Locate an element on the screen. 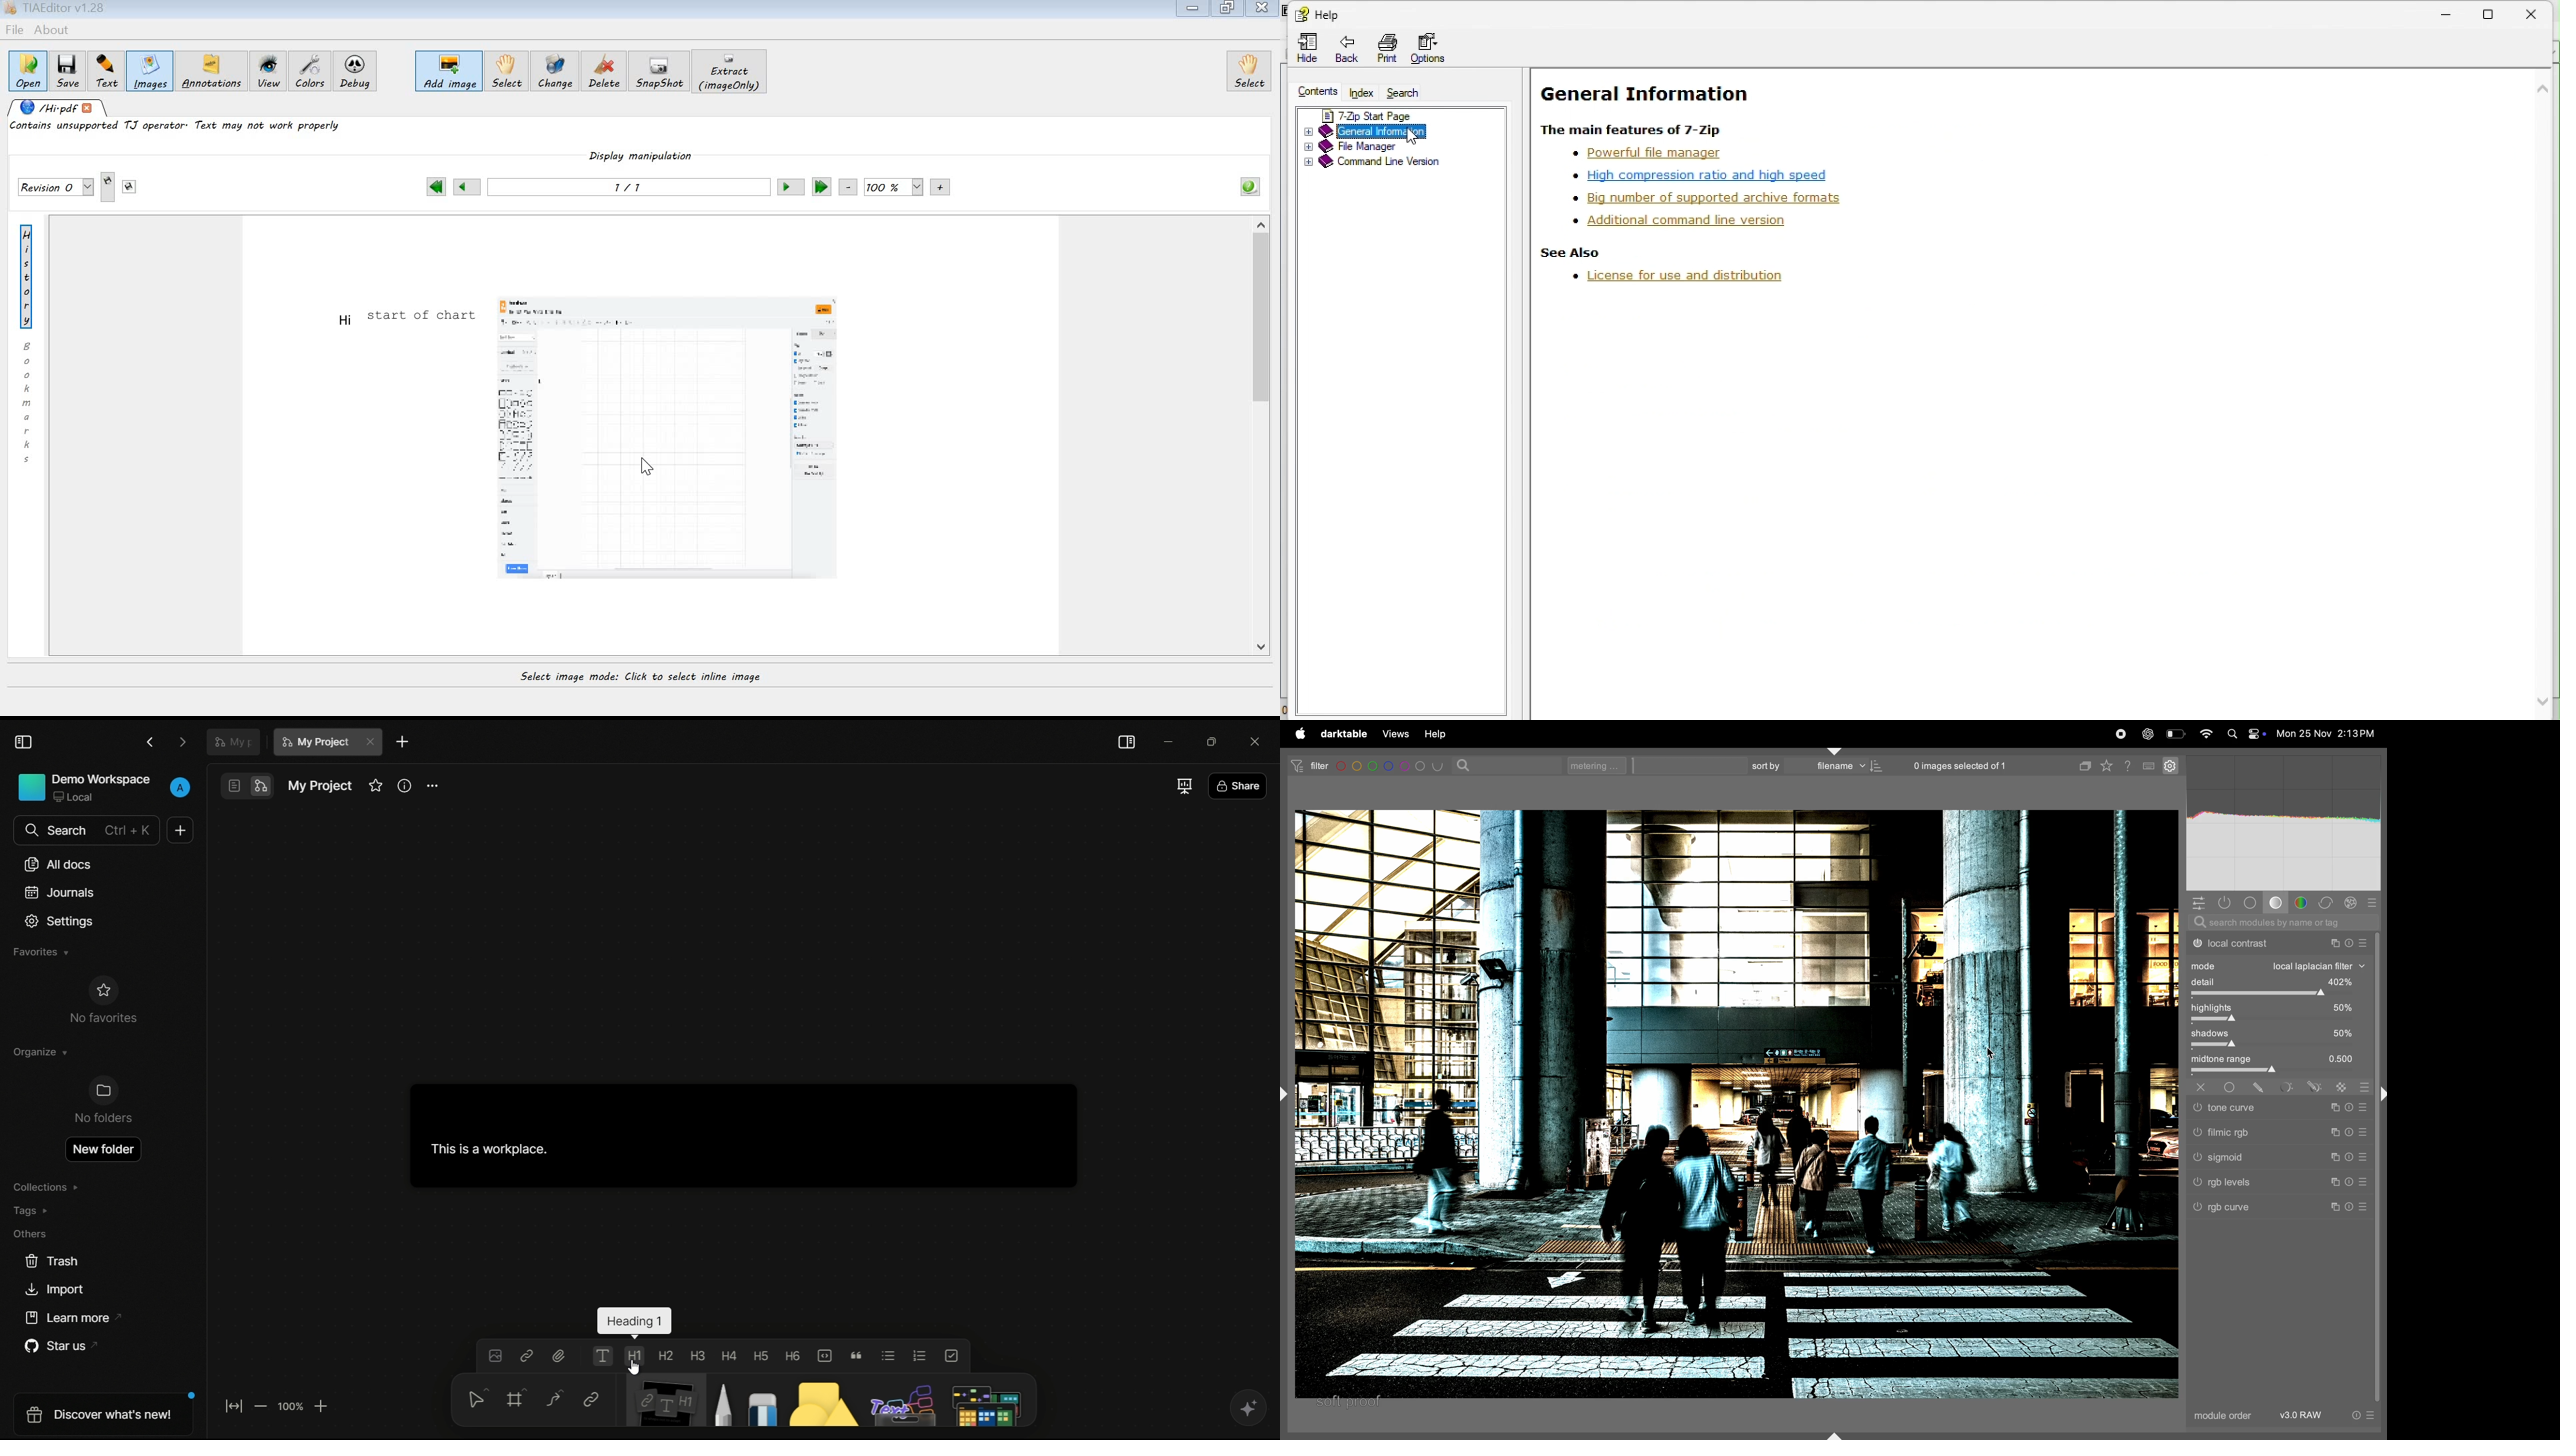  settings is located at coordinates (2169, 765).